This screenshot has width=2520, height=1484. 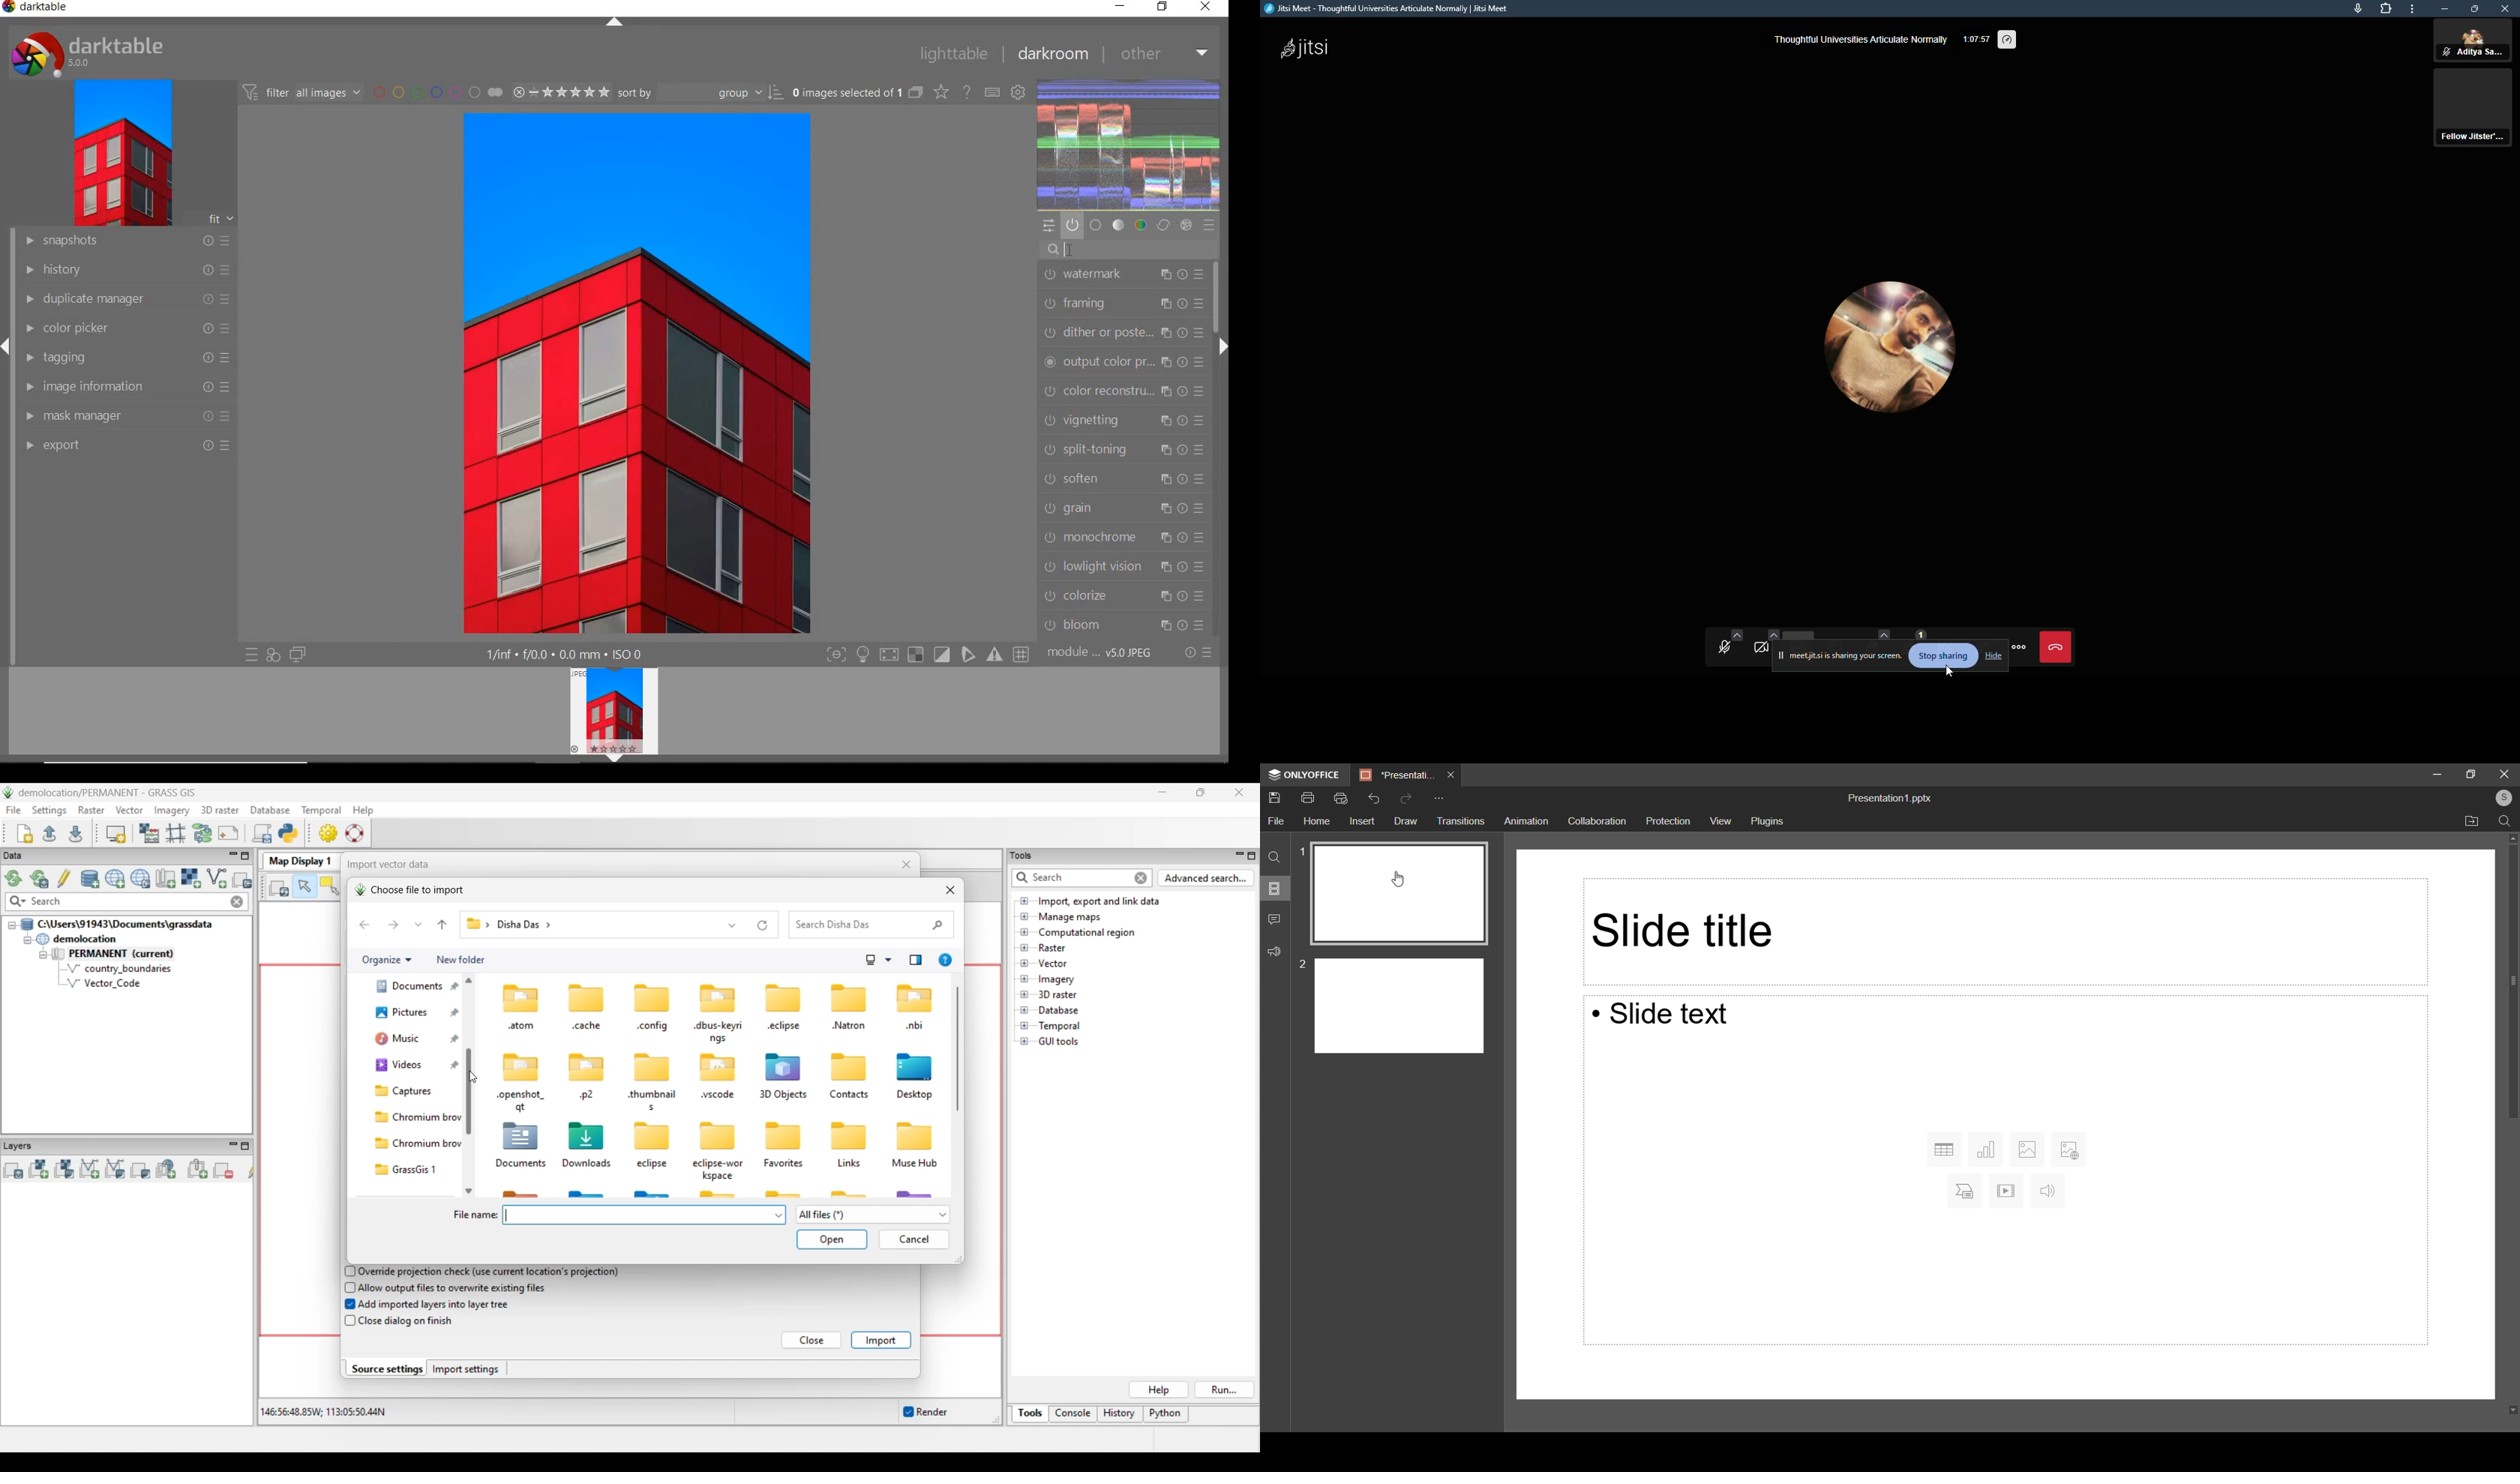 I want to click on Transitions, so click(x=1460, y=821).